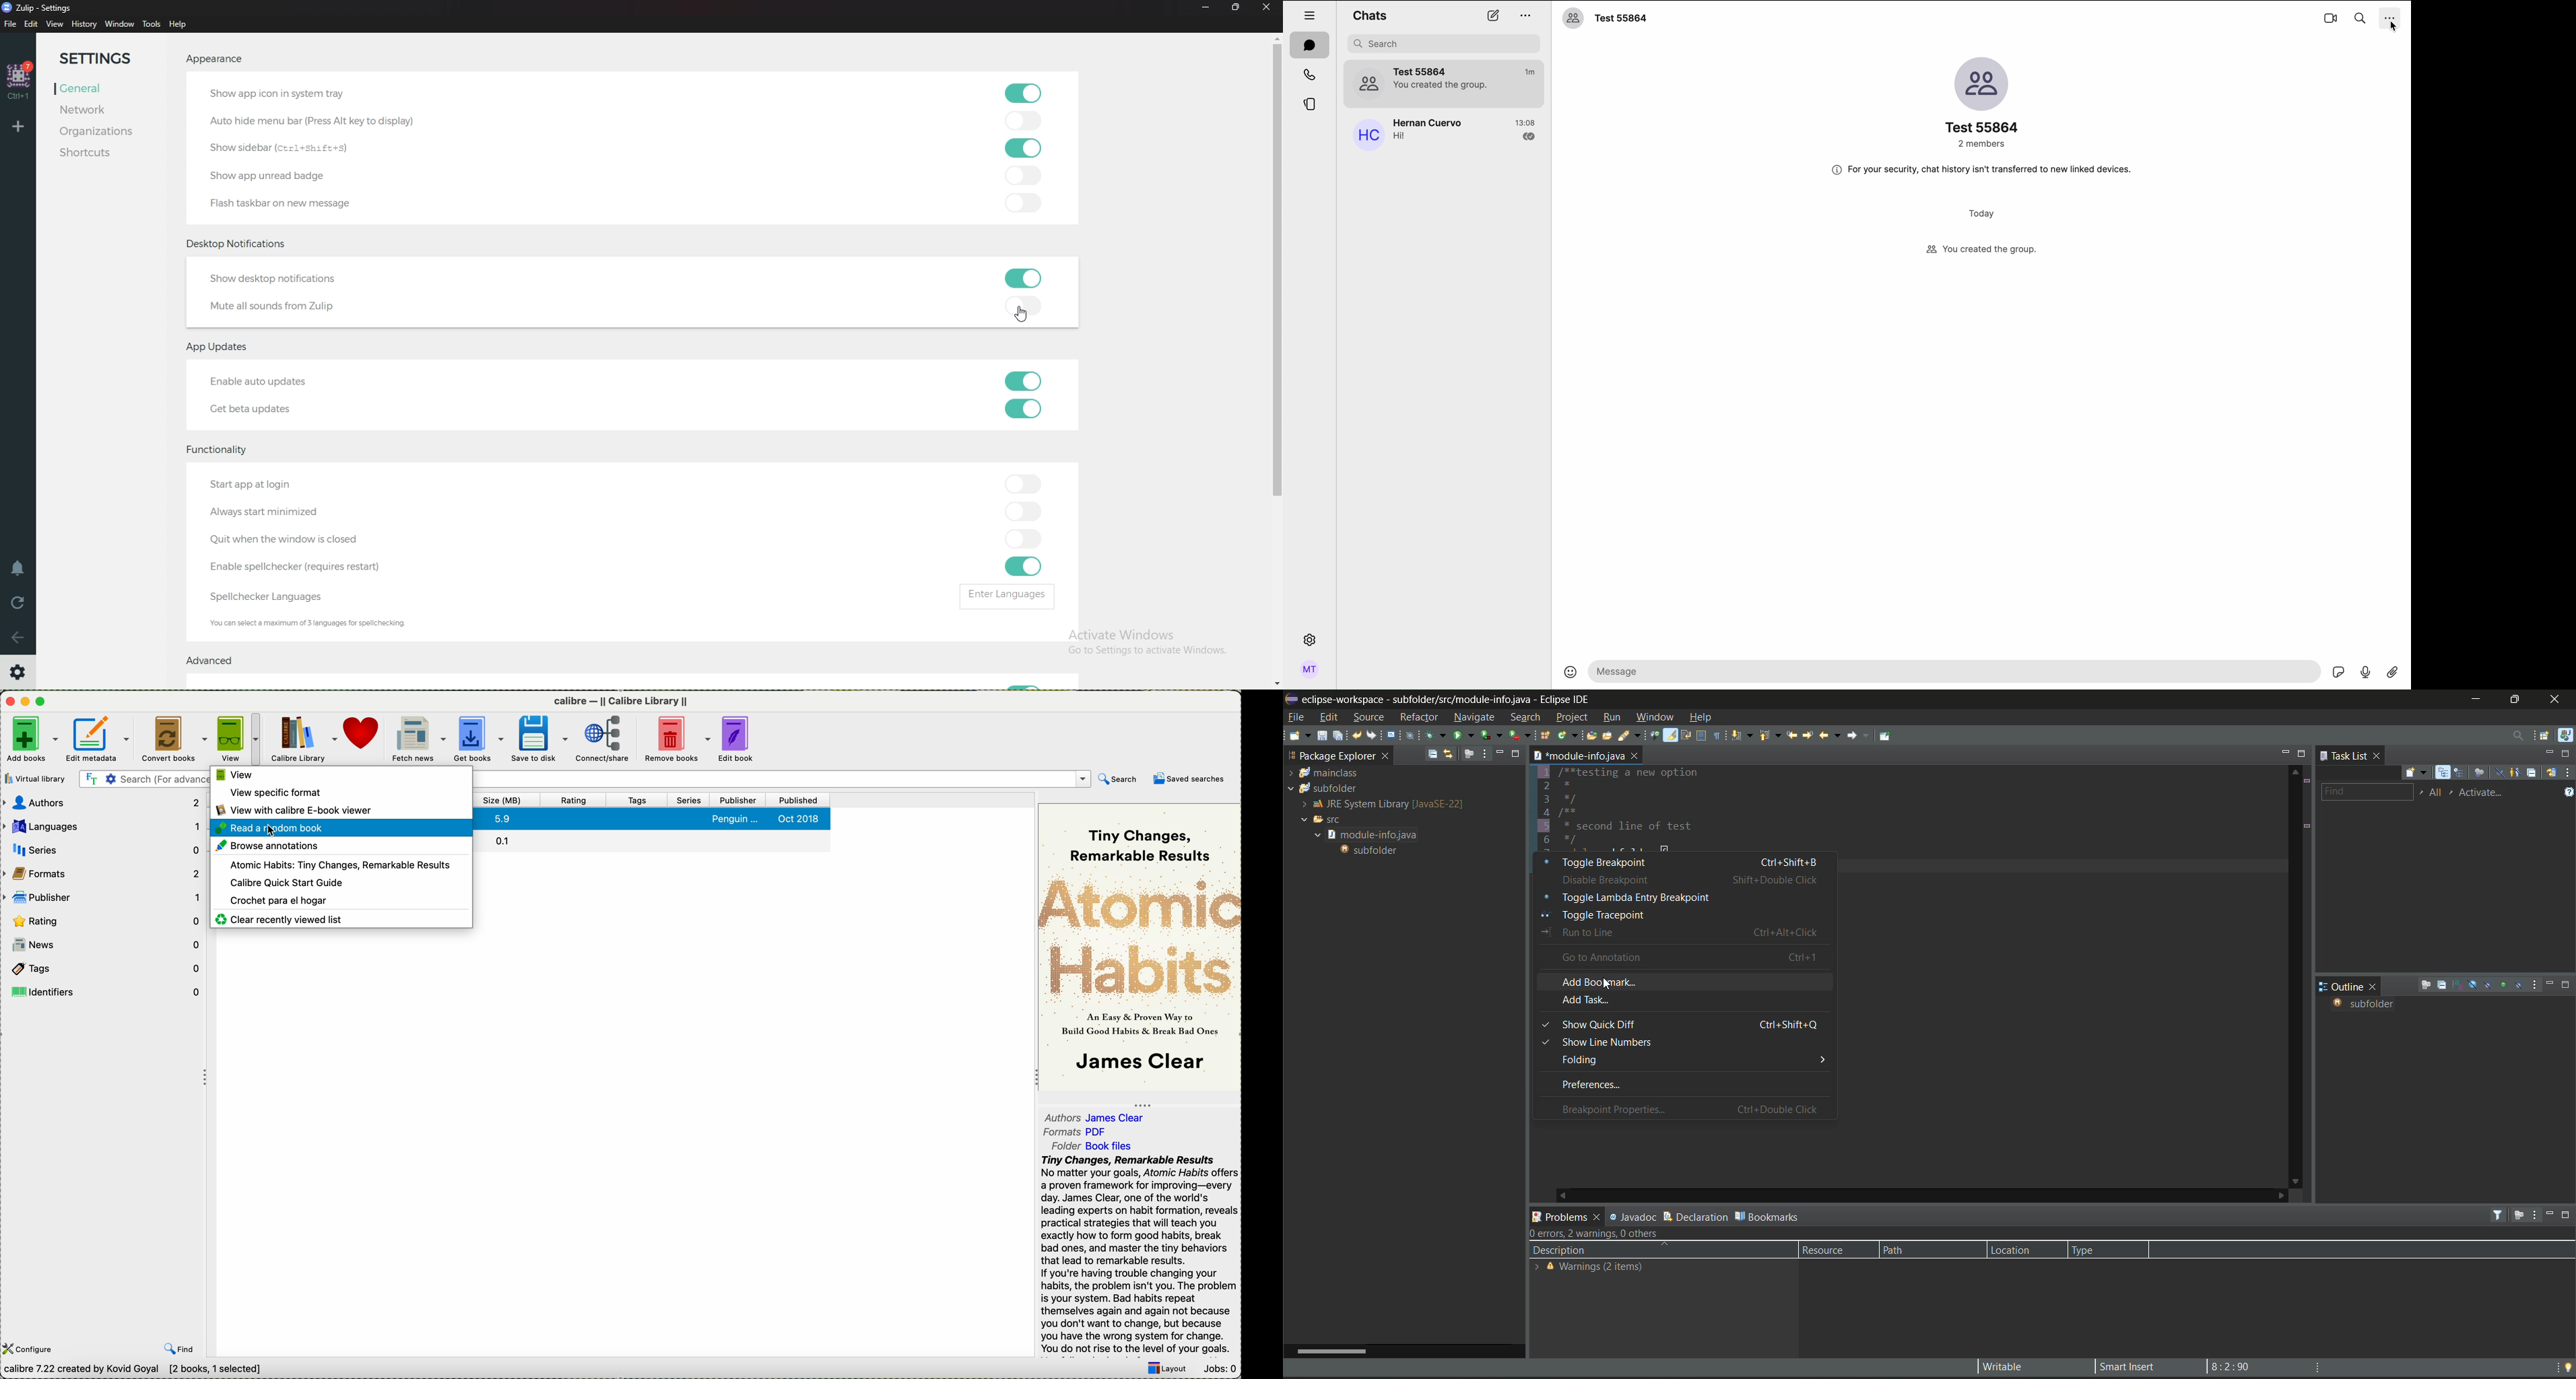 The image size is (2576, 1400). Describe the element at coordinates (239, 740) in the screenshot. I see `click on view` at that location.